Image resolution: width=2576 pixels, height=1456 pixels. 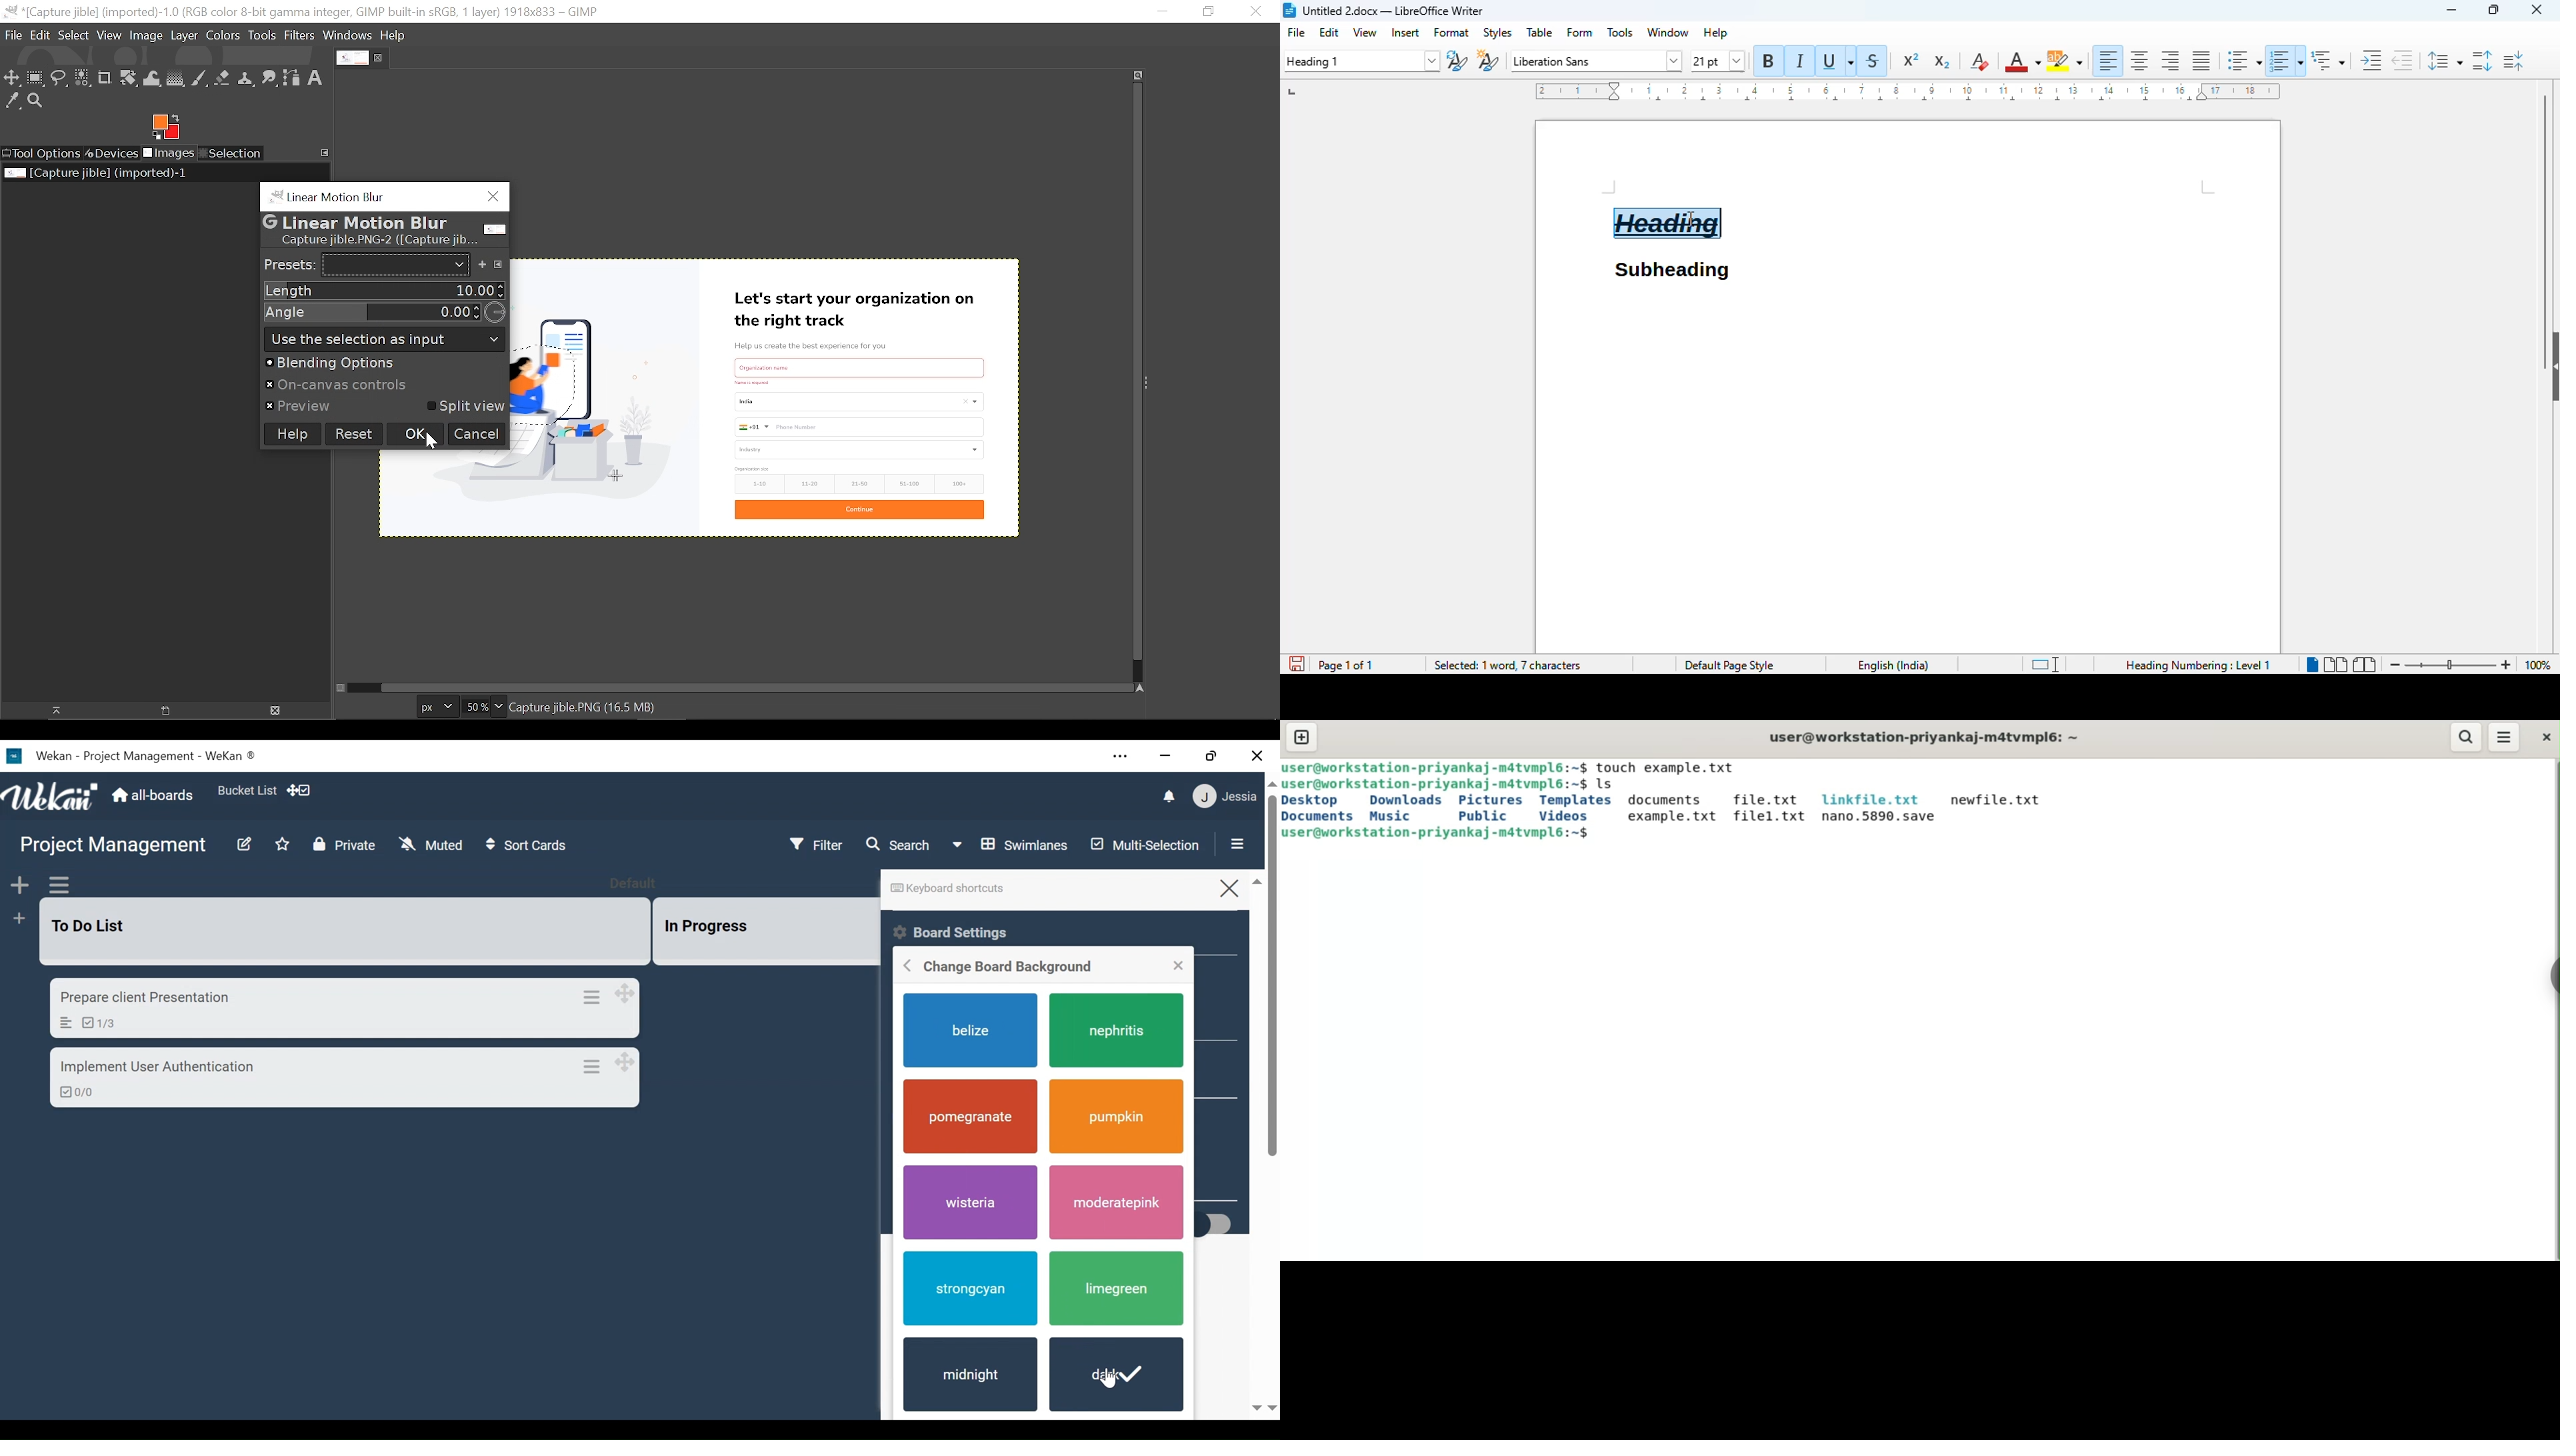 What do you see at coordinates (292, 78) in the screenshot?
I see `Path tool` at bounding box center [292, 78].